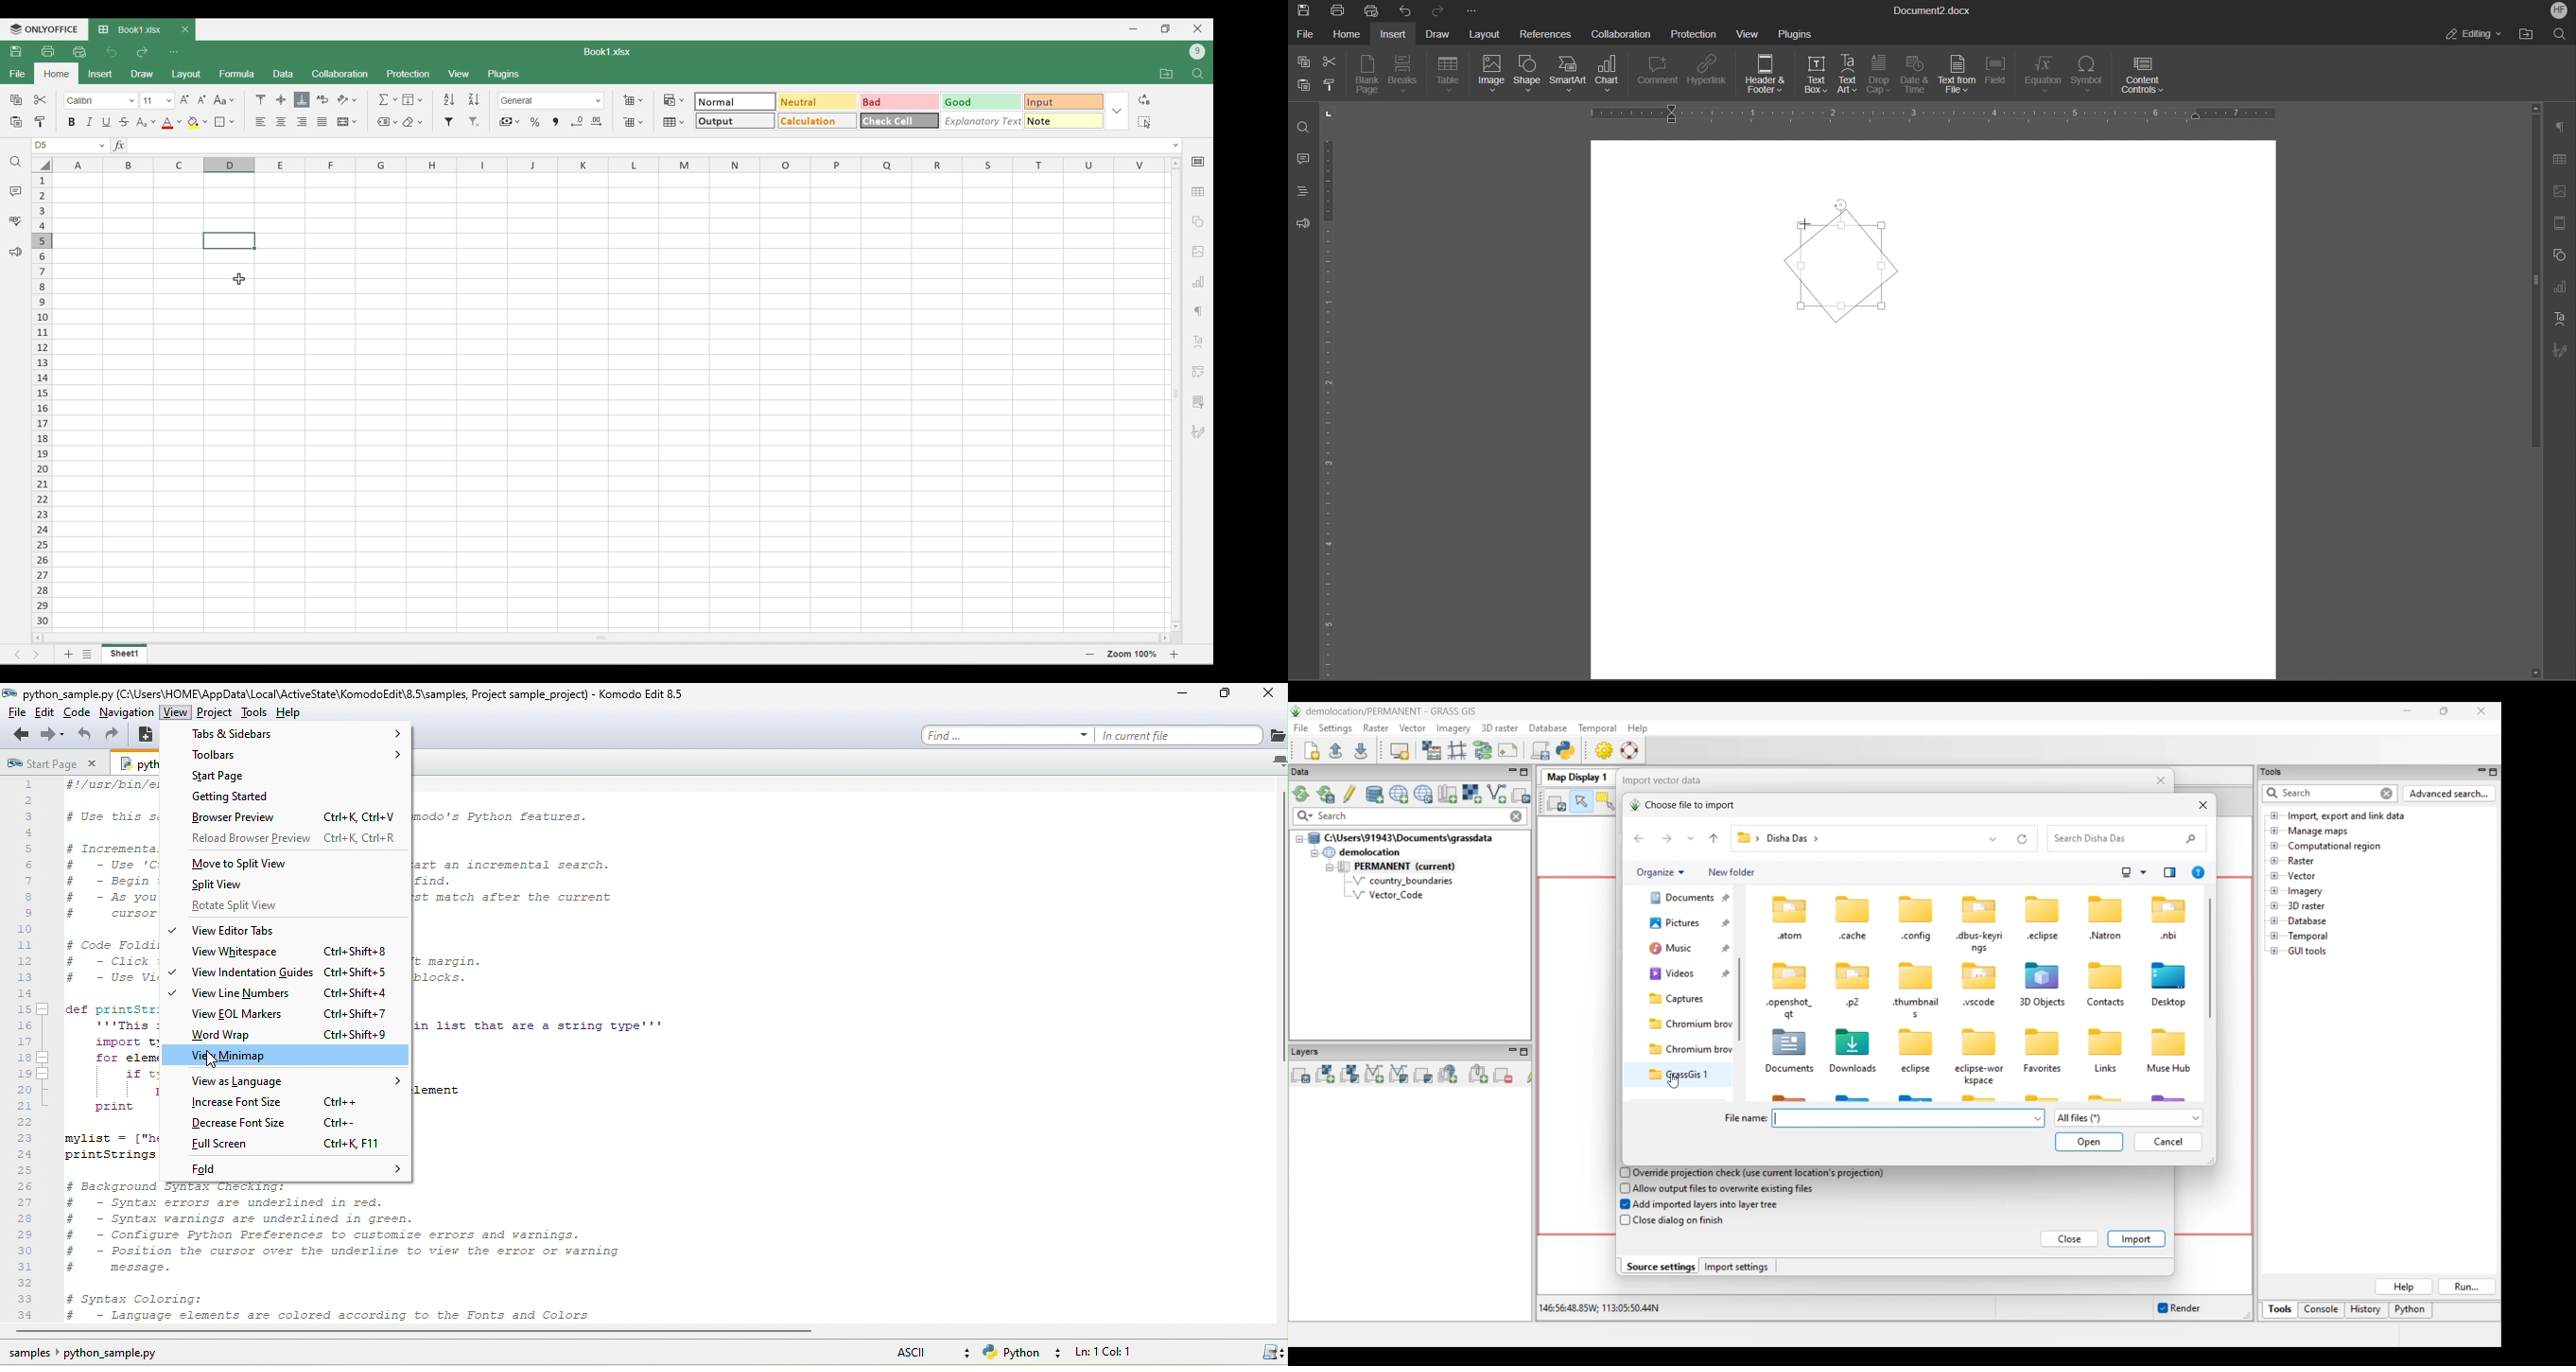 The height and width of the screenshot is (1372, 2576). Describe the element at coordinates (1404, 10) in the screenshot. I see `Undo` at that location.